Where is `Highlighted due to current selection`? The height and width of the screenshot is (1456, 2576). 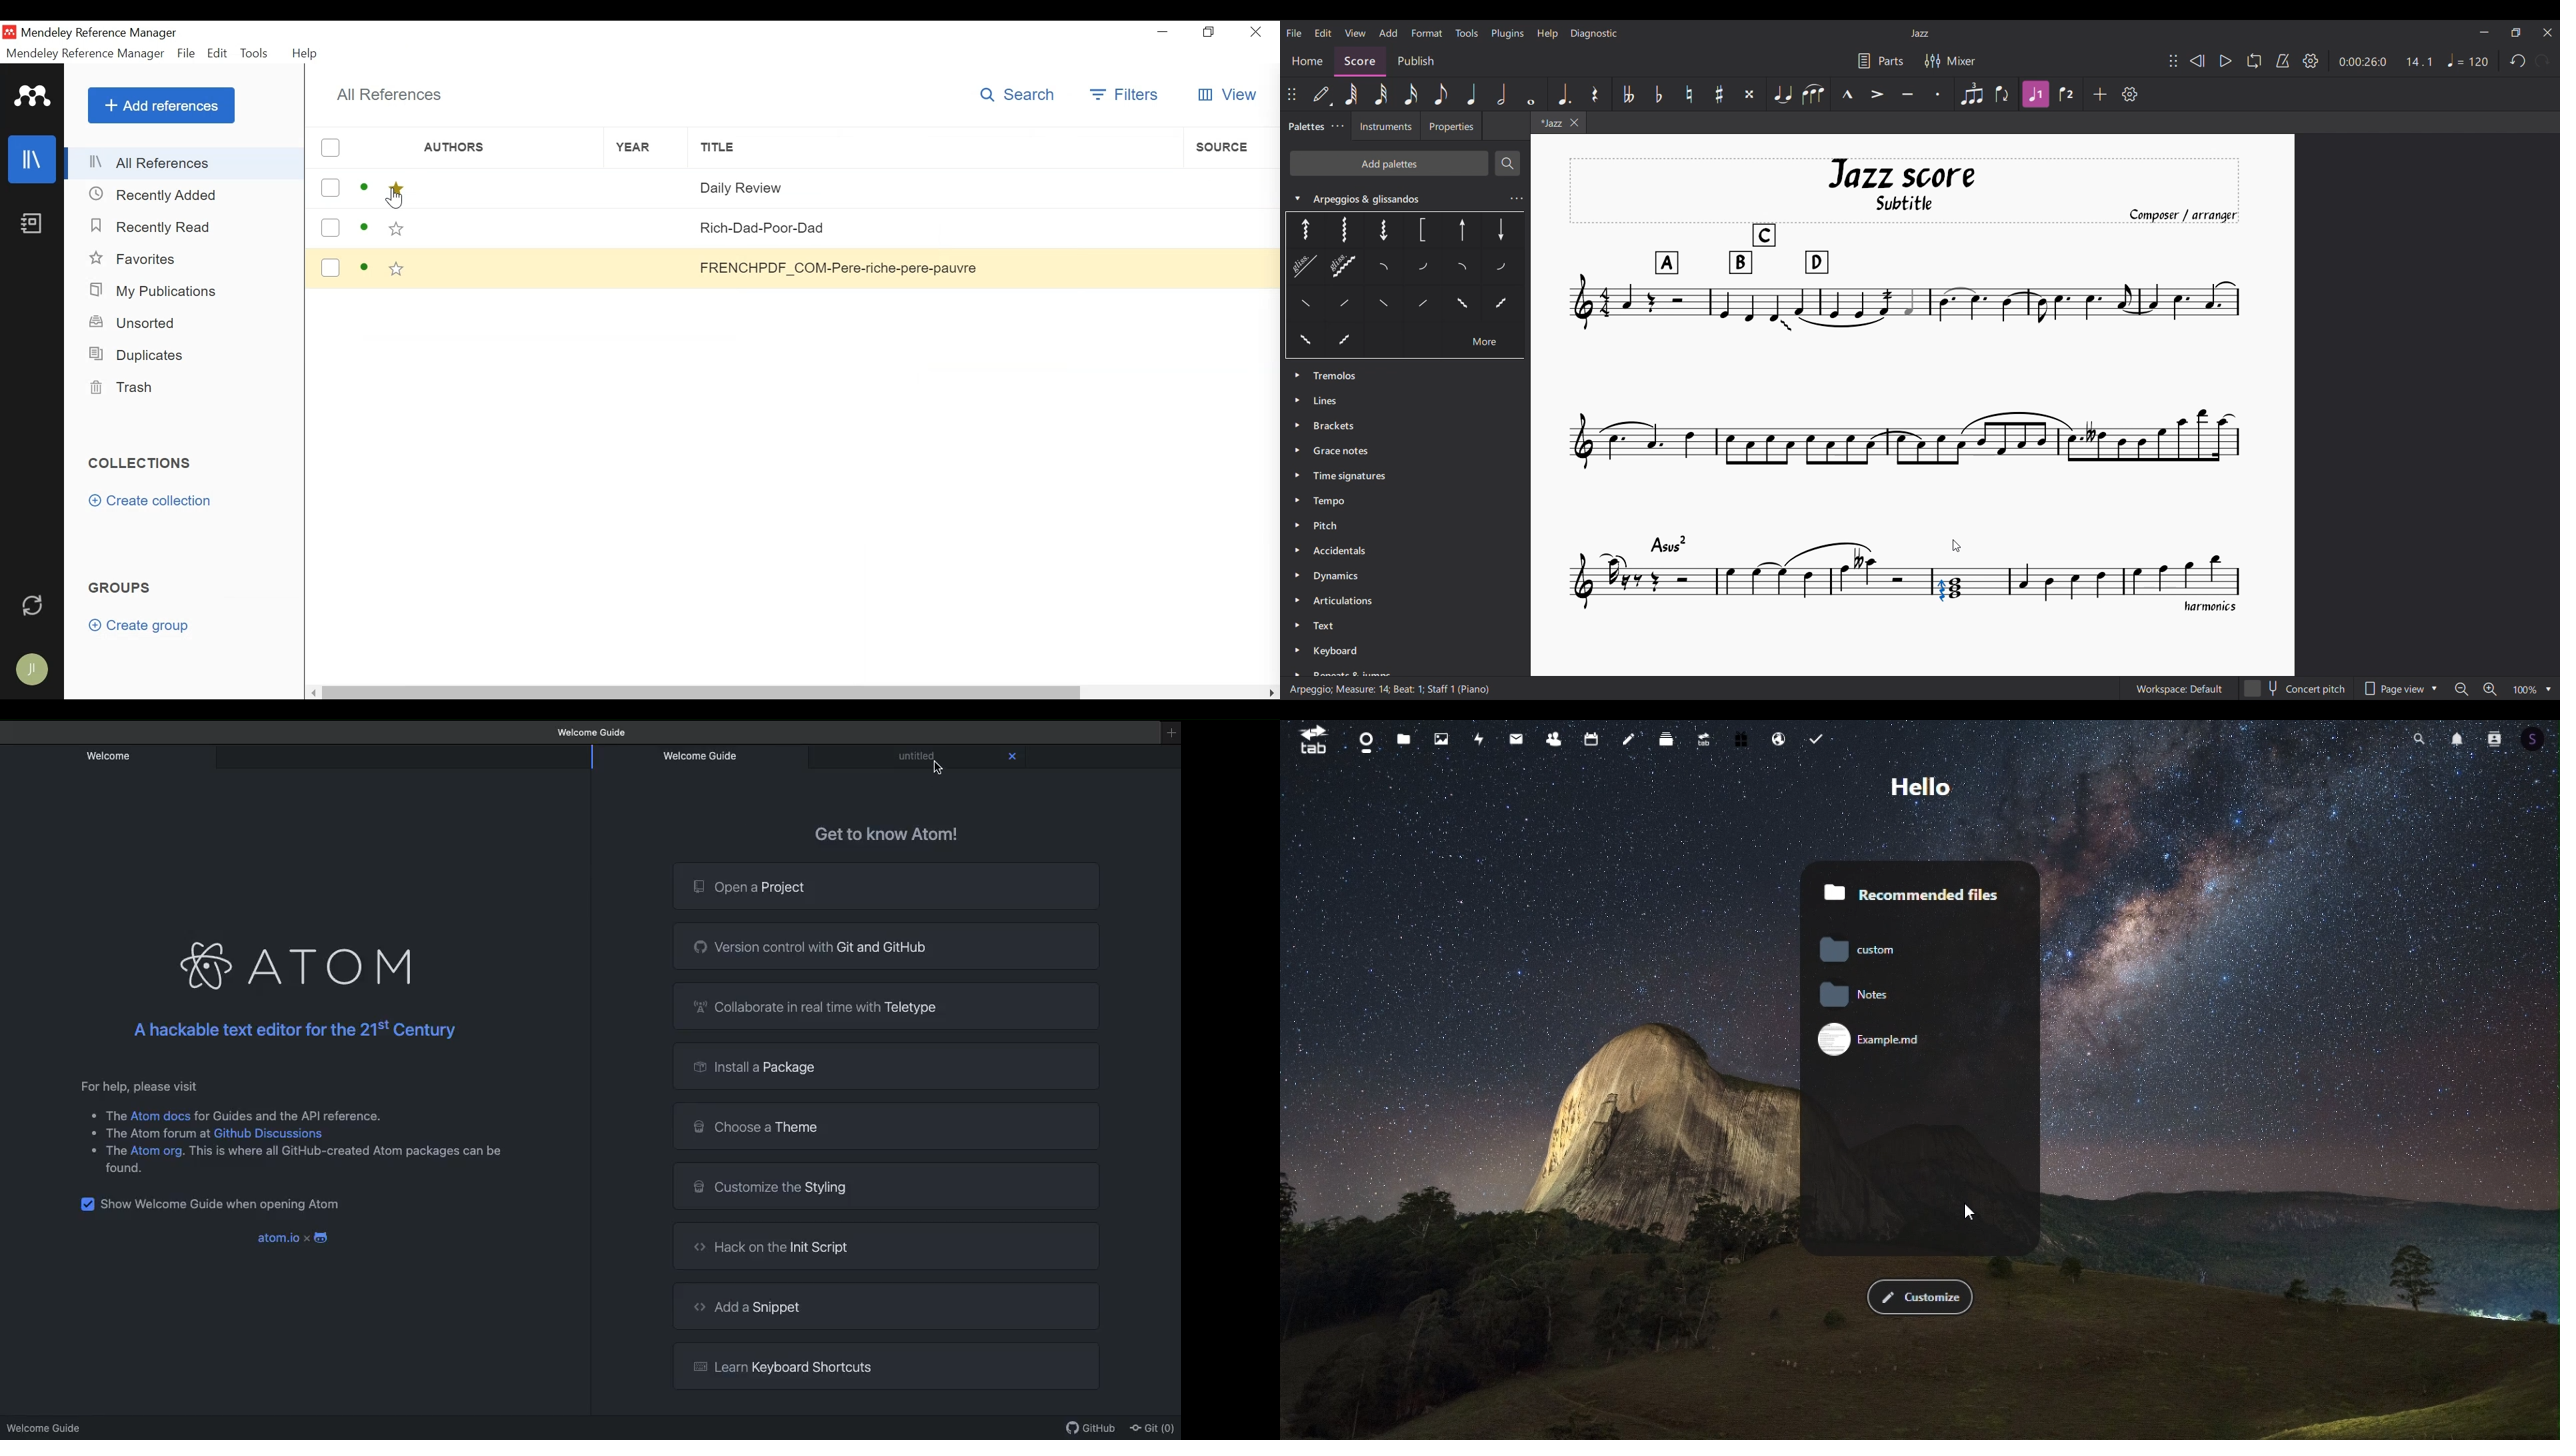 Highlighted due to current selection is located at coordinates (2036, 94).